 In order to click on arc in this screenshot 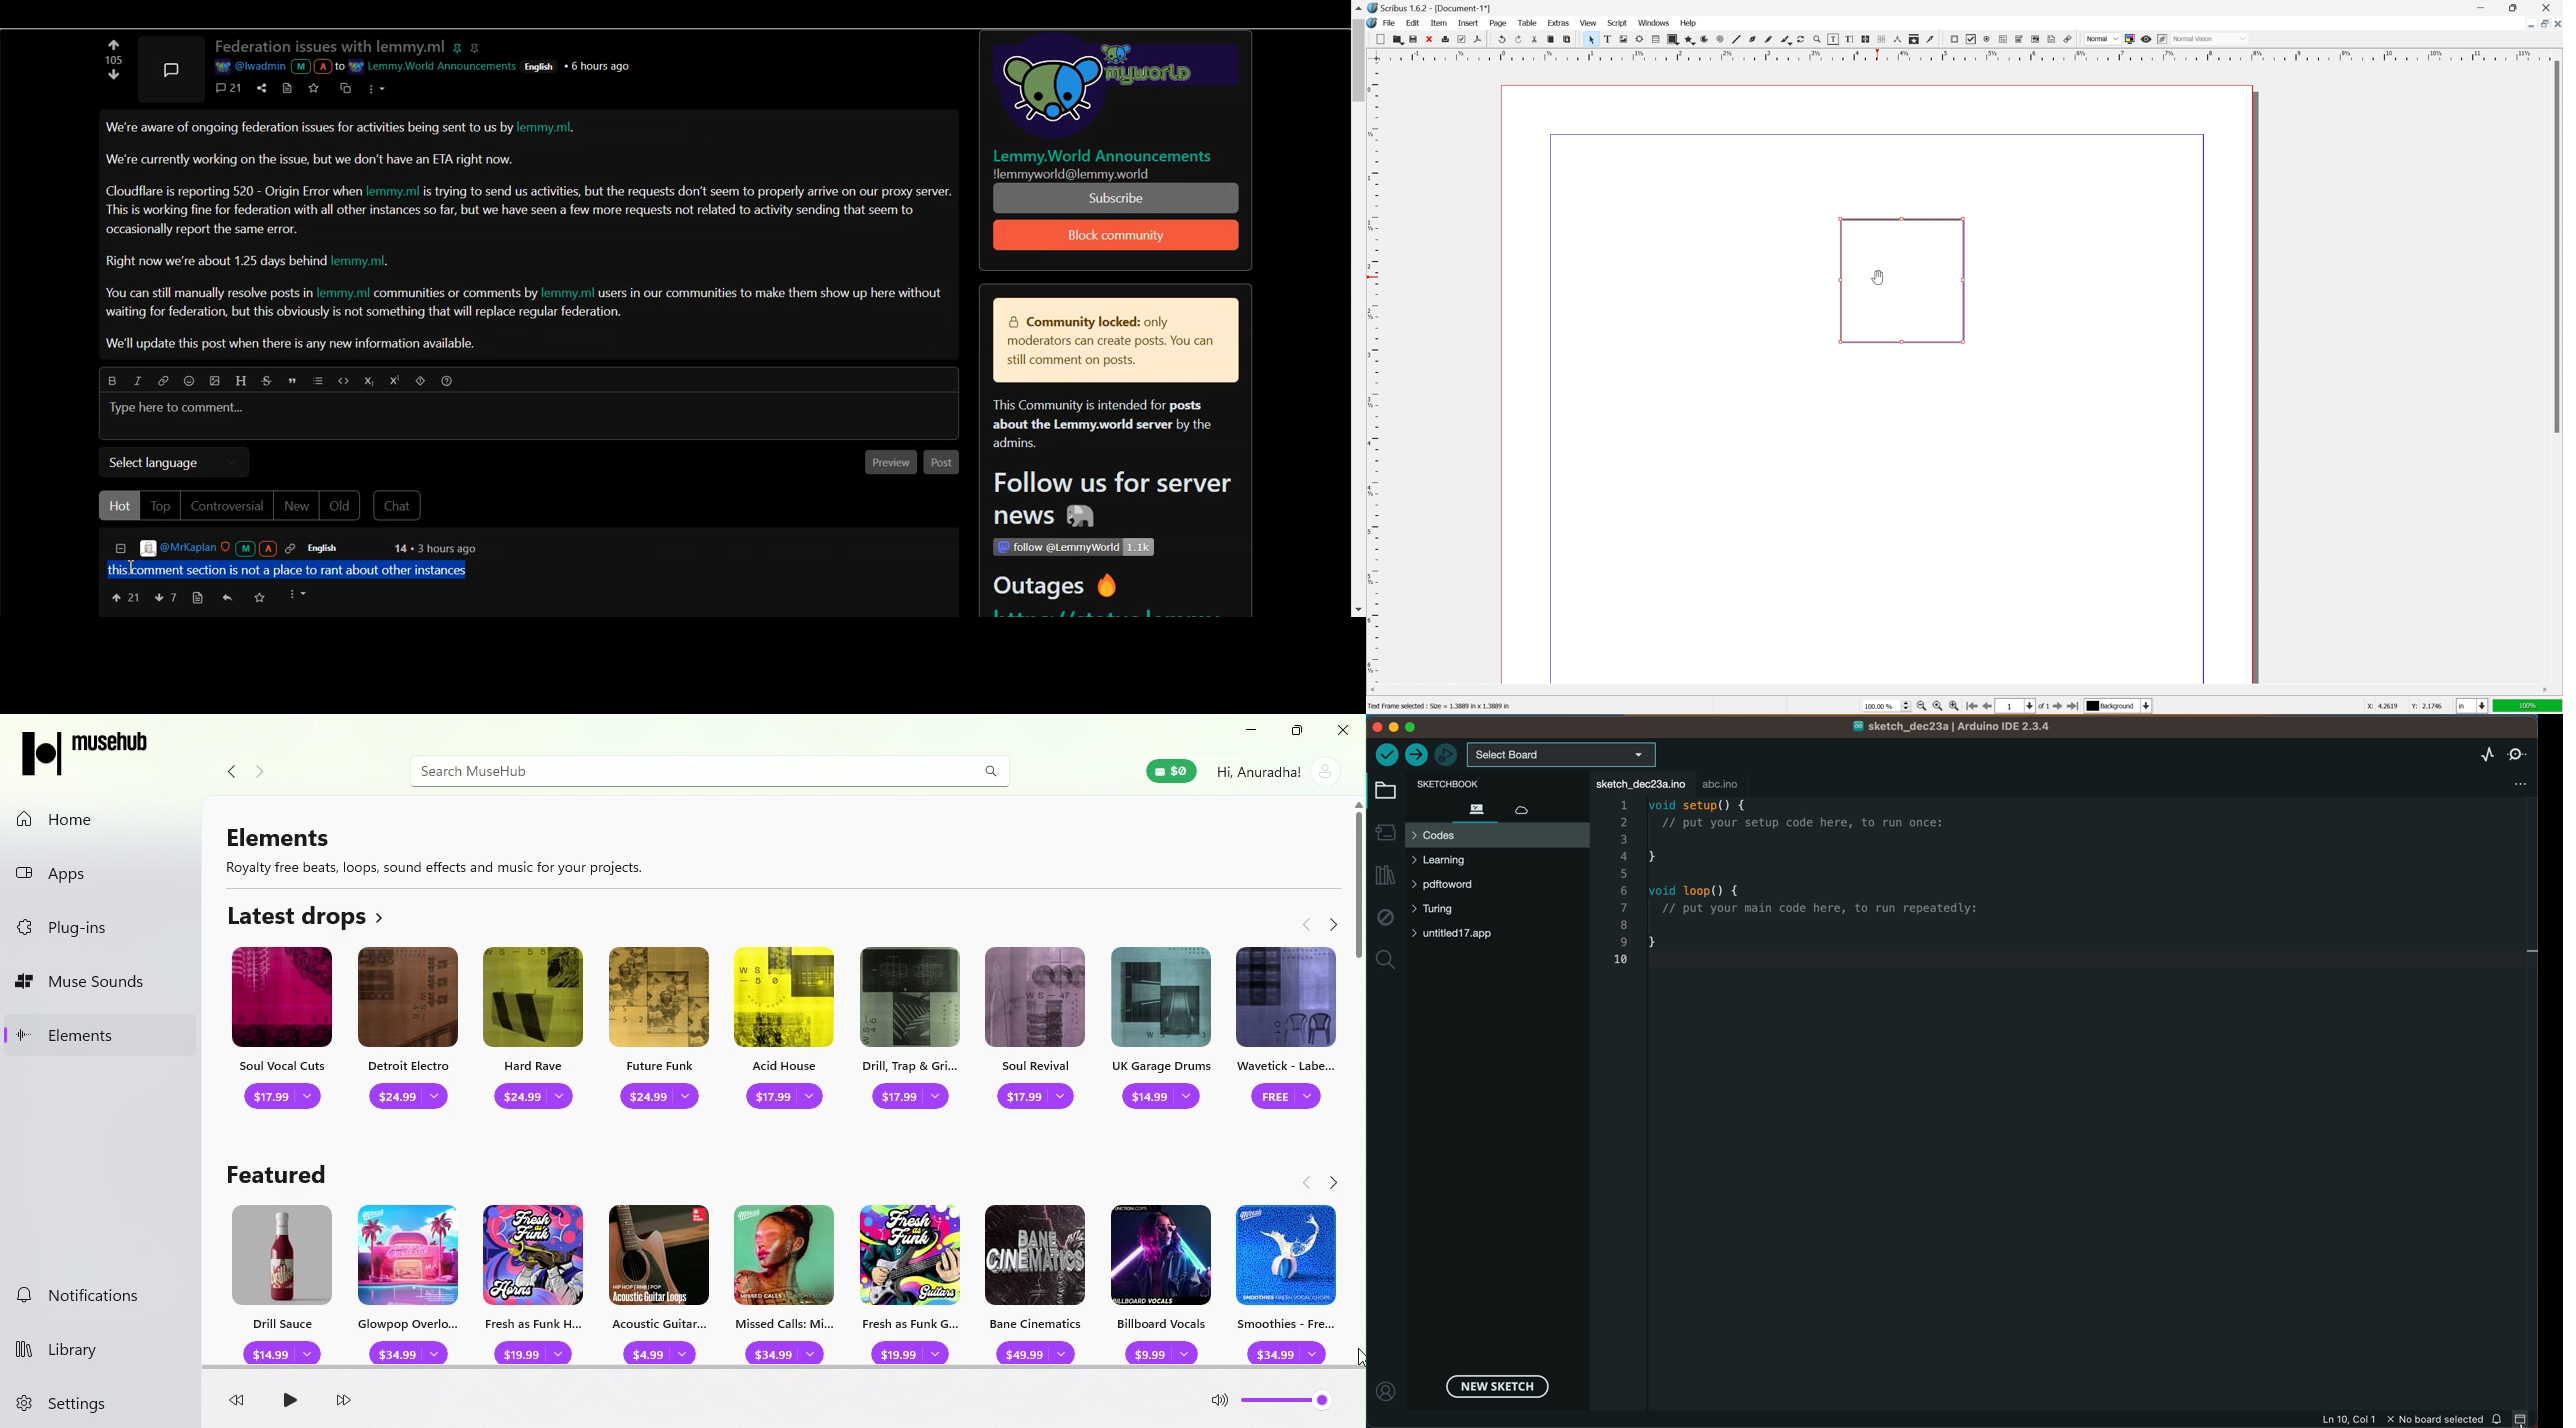, I will do `click(1705, 39)`.